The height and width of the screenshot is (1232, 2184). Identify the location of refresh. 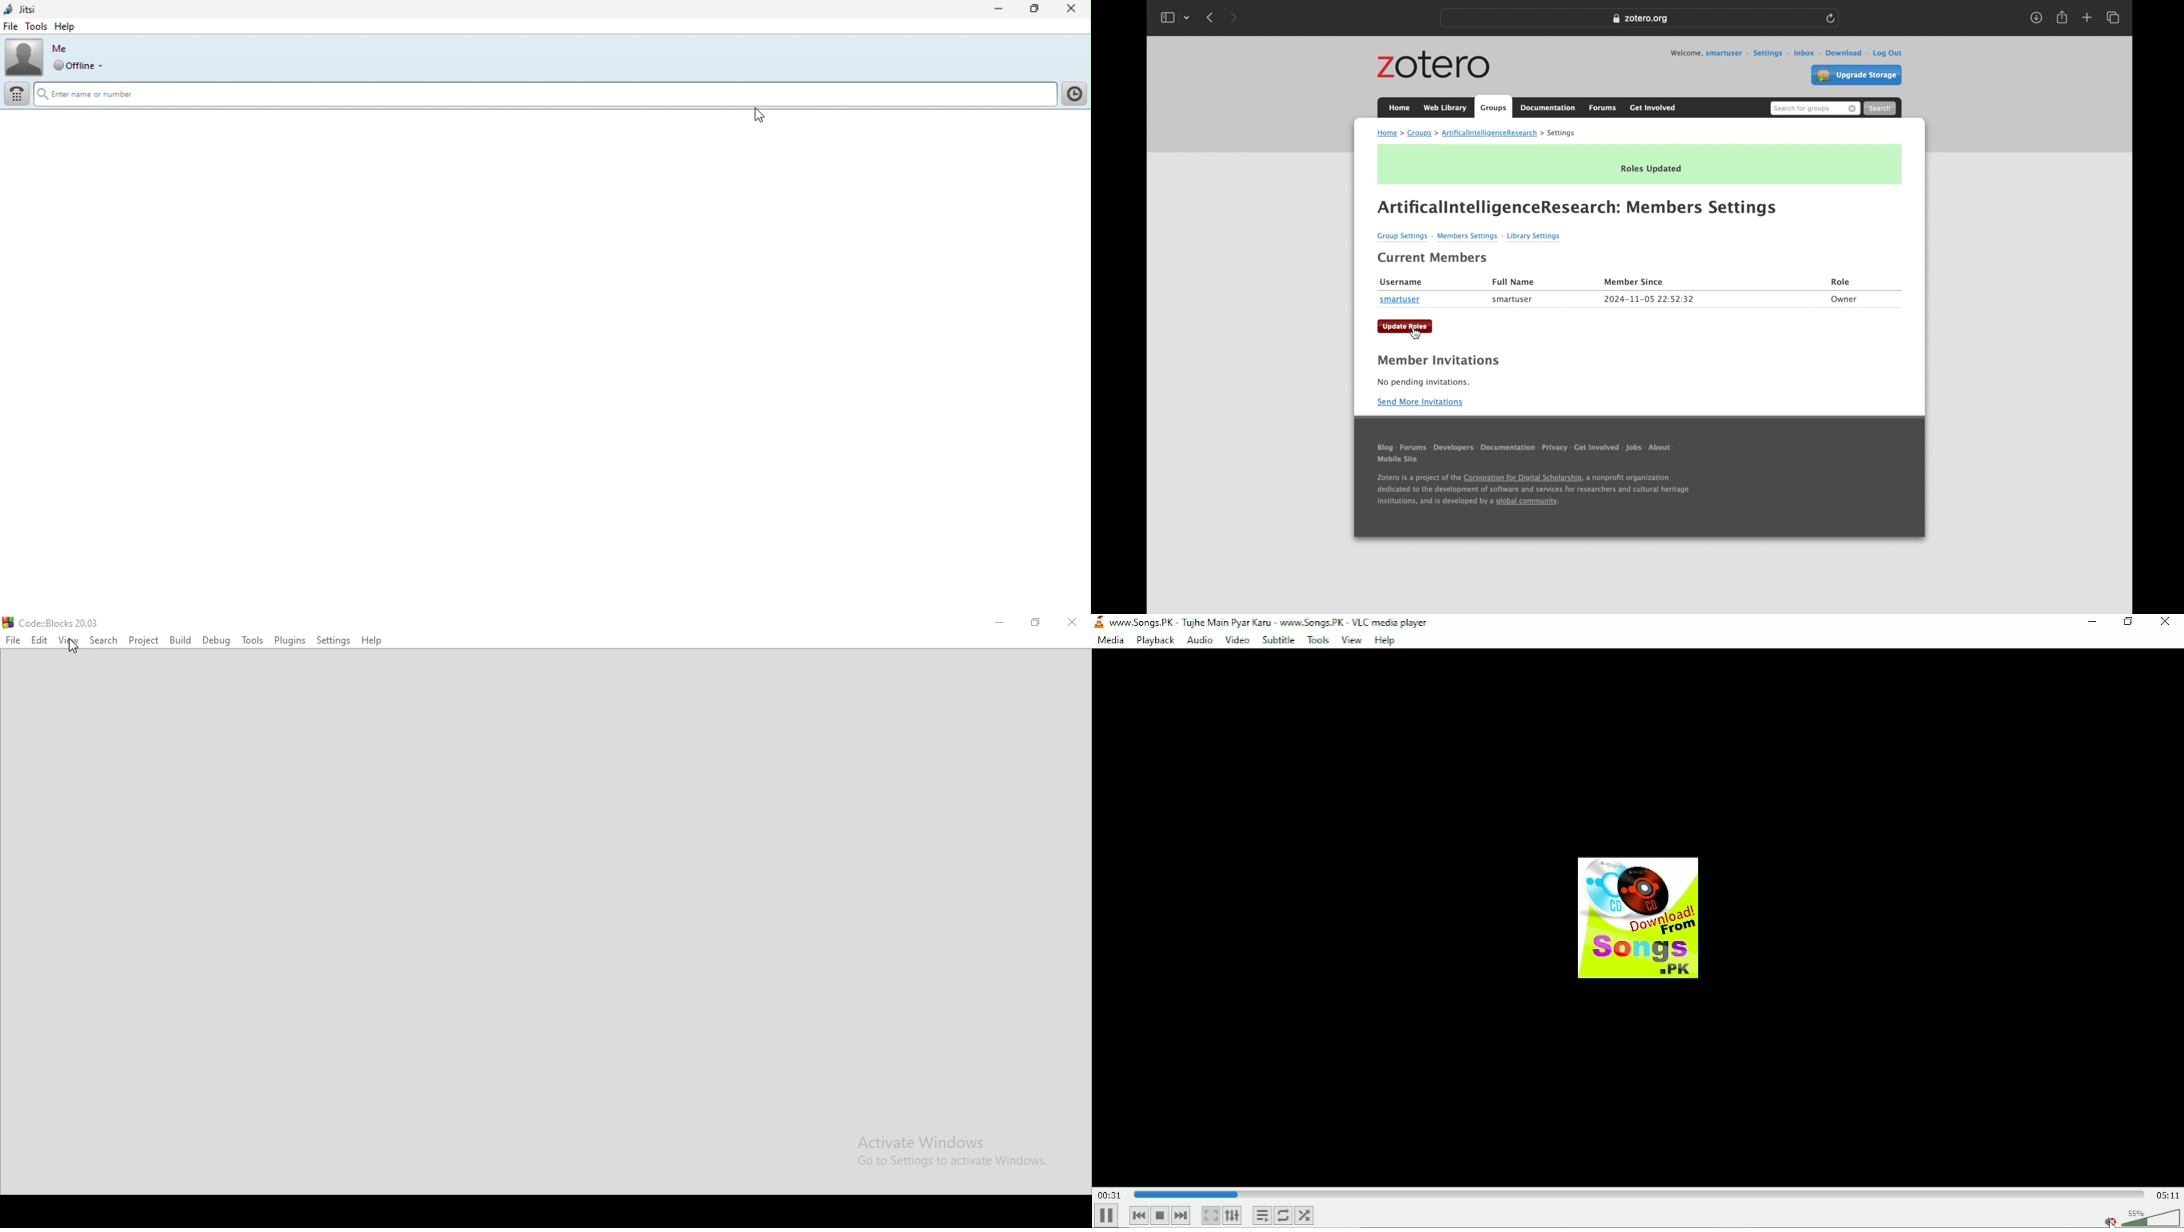
(1832, 18).